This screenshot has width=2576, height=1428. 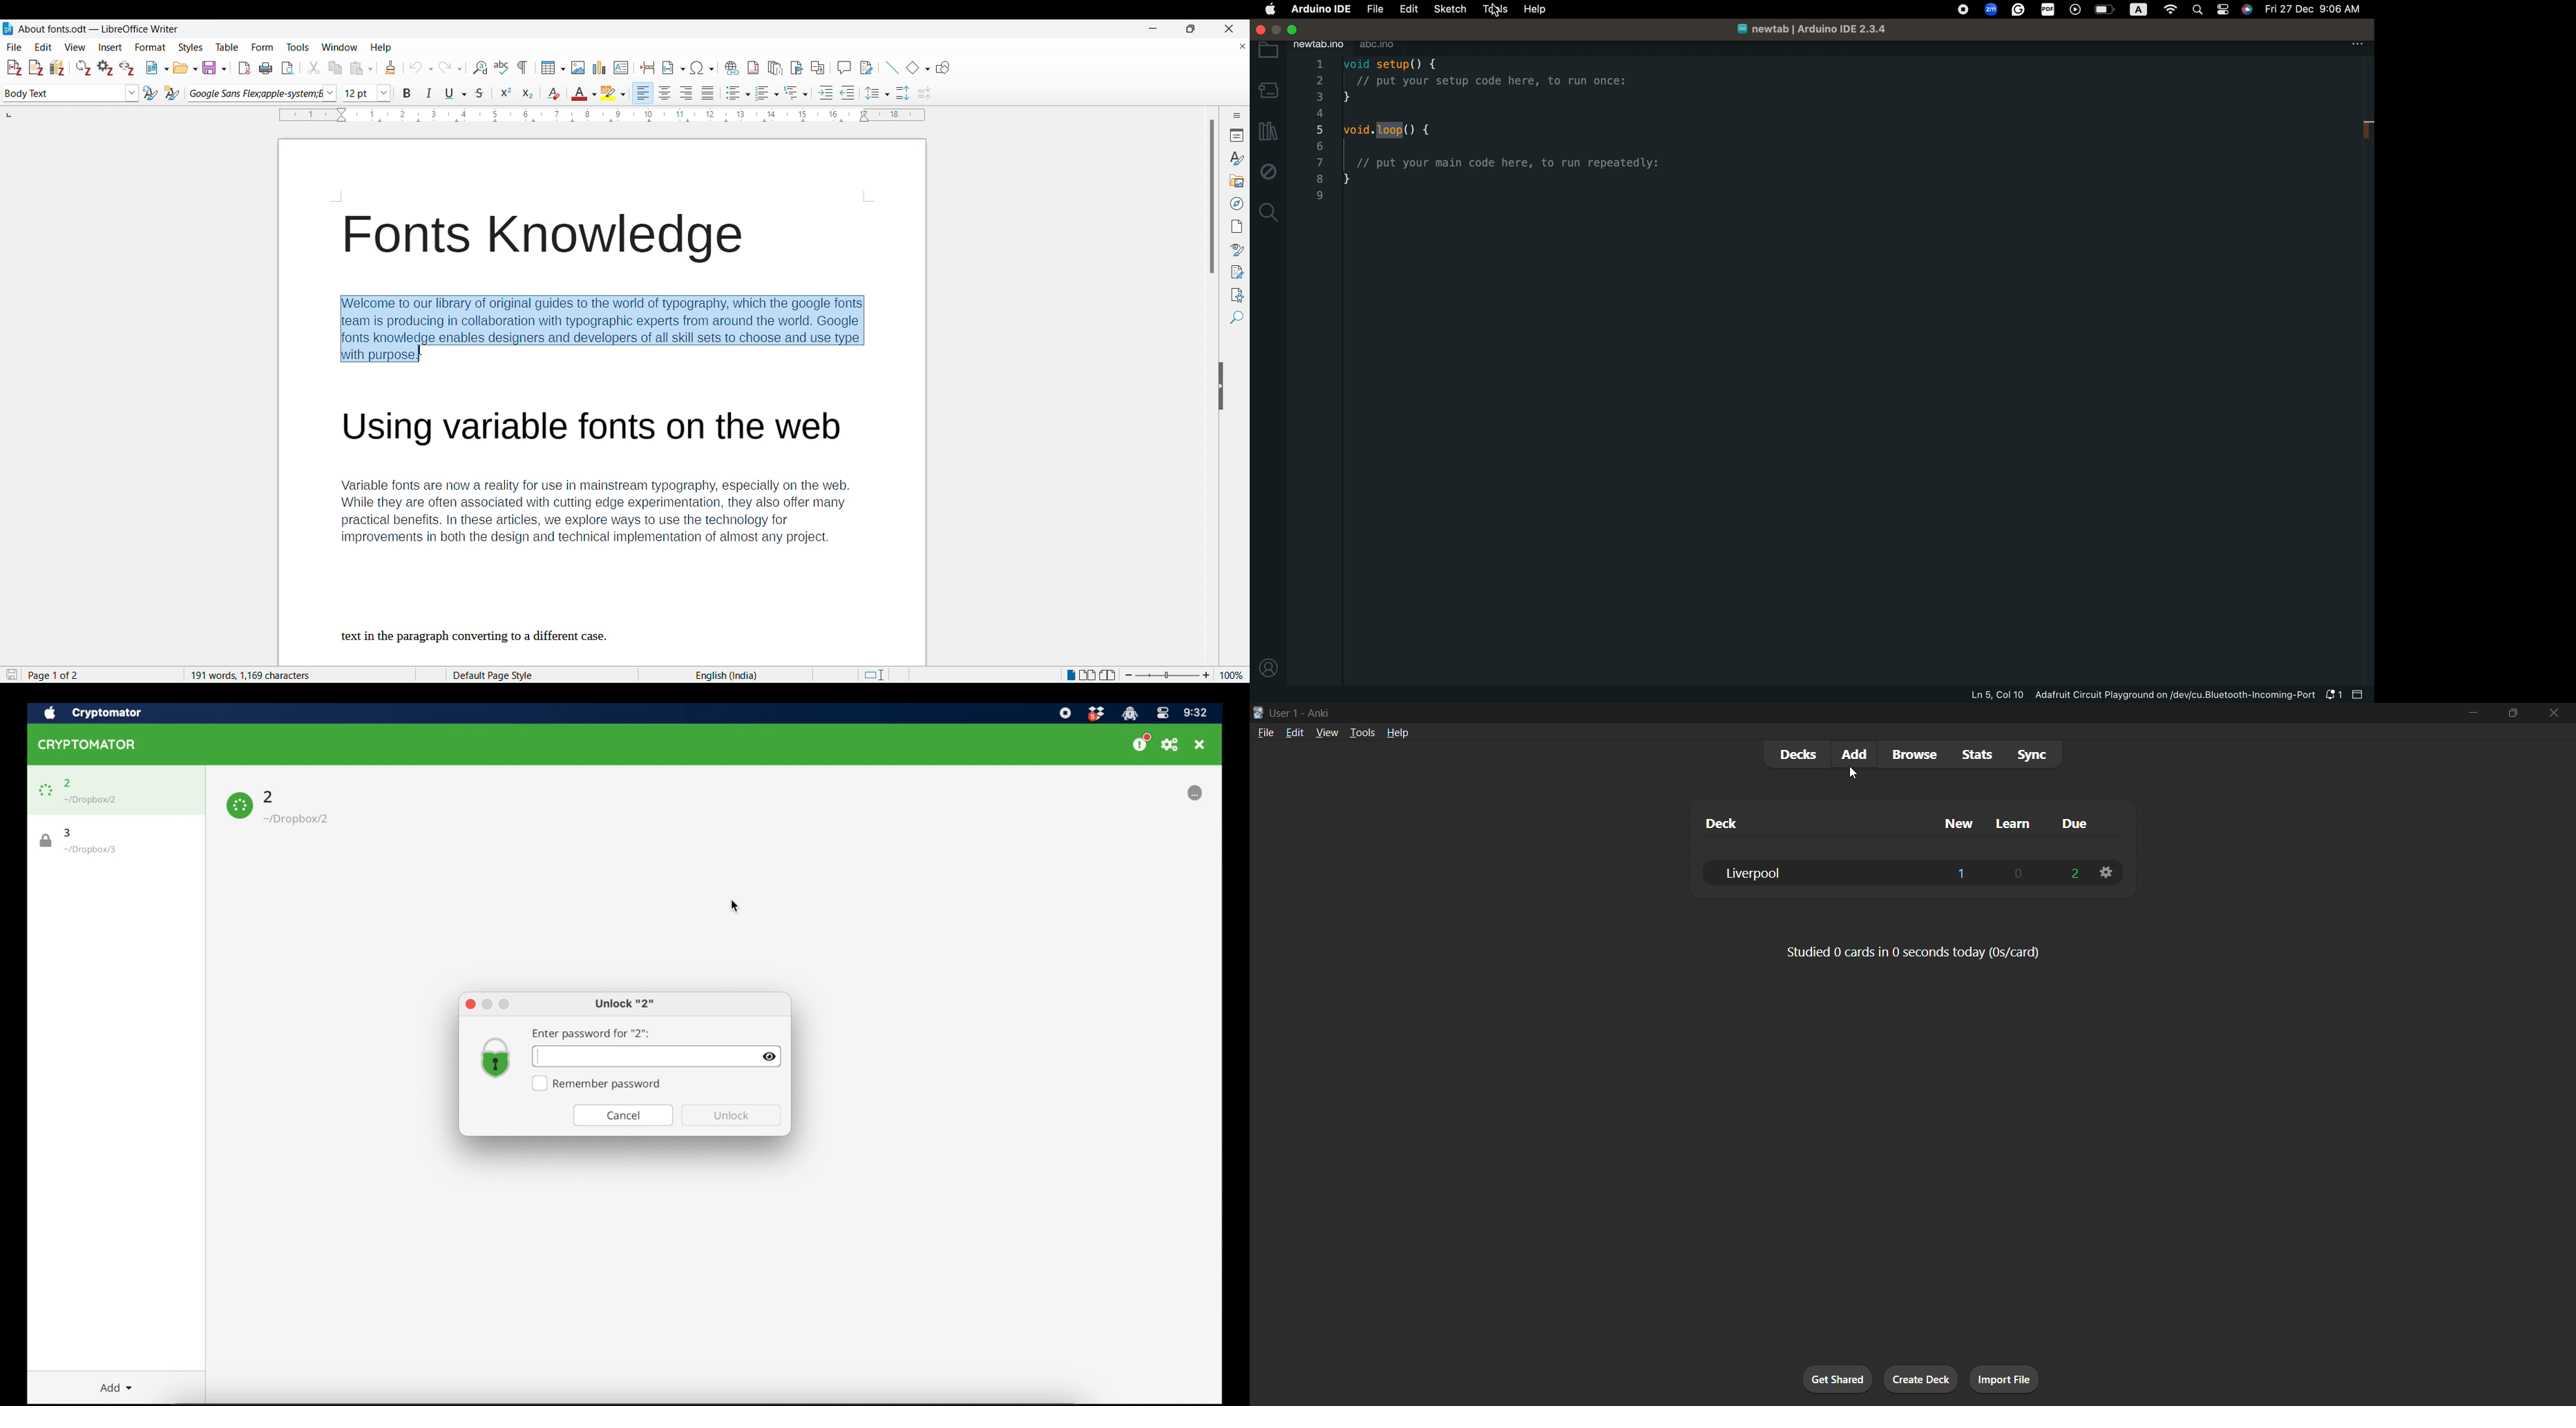 What do you see at coordinates (1168, 675) in the screenshot?
I see `Zoom slider` at bounding box center [1168, 675].